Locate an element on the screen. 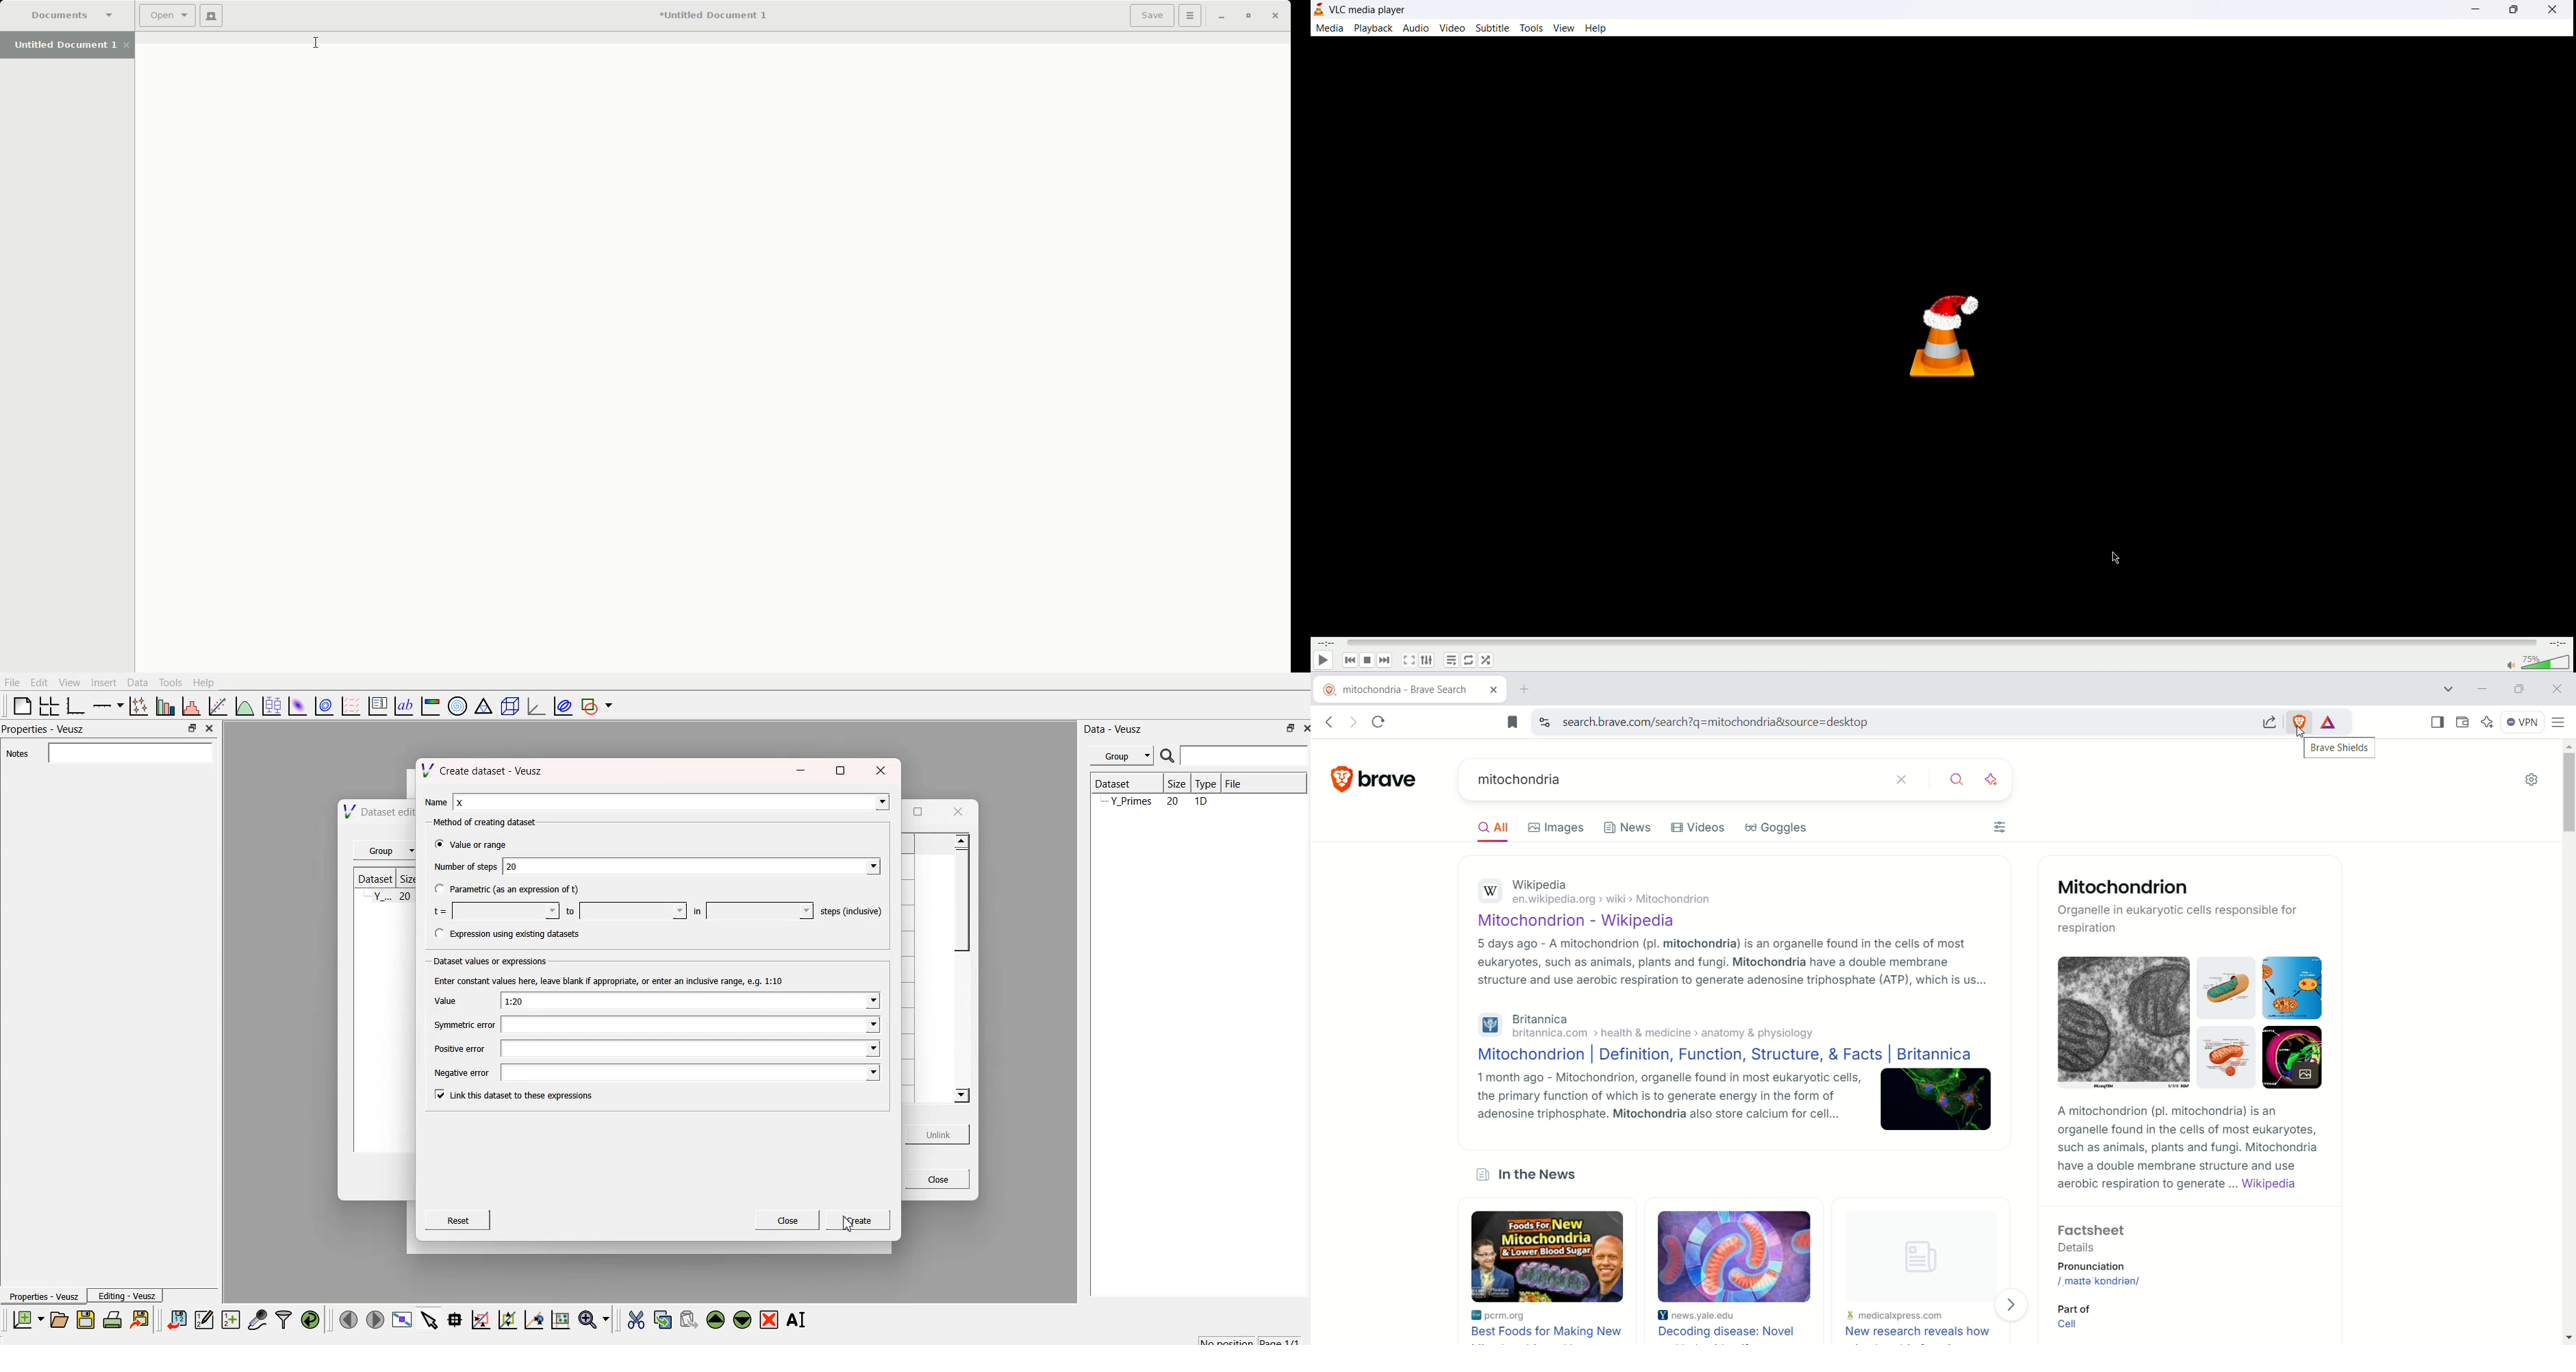 The width and height of the screenshot is (2576, 1372). copy the widget is located at coordinates (661, 1319).